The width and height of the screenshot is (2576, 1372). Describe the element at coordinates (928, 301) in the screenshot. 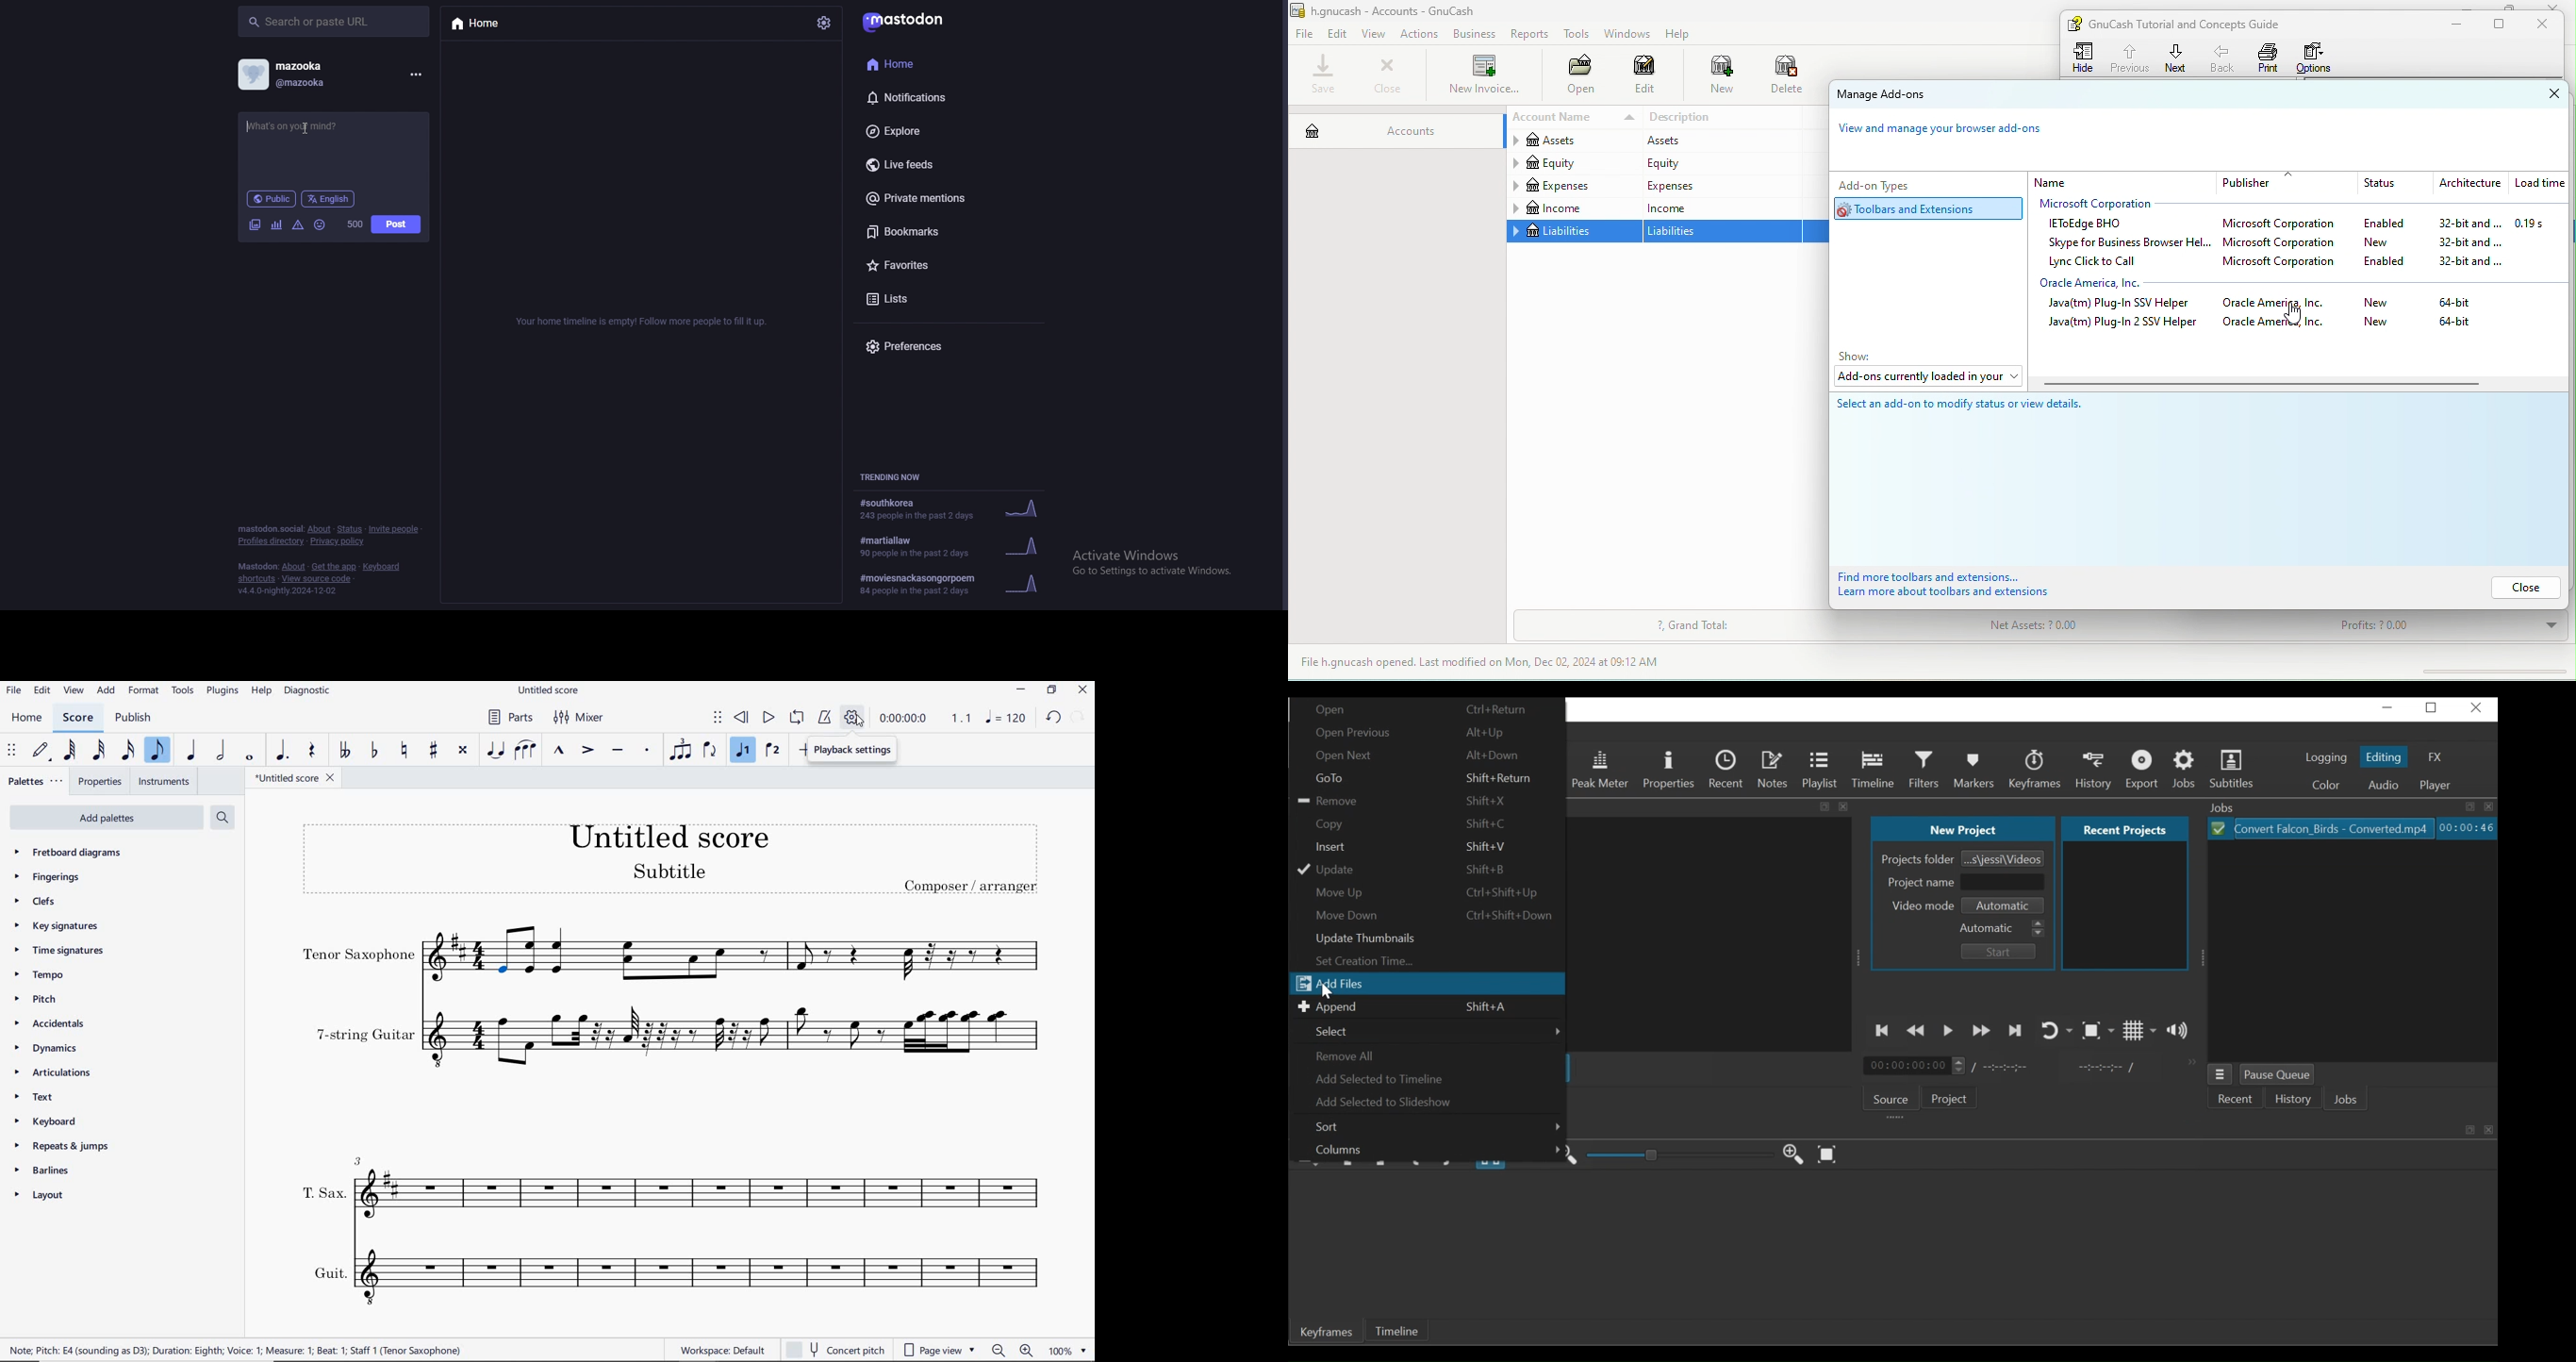

I see `lists` at that location.